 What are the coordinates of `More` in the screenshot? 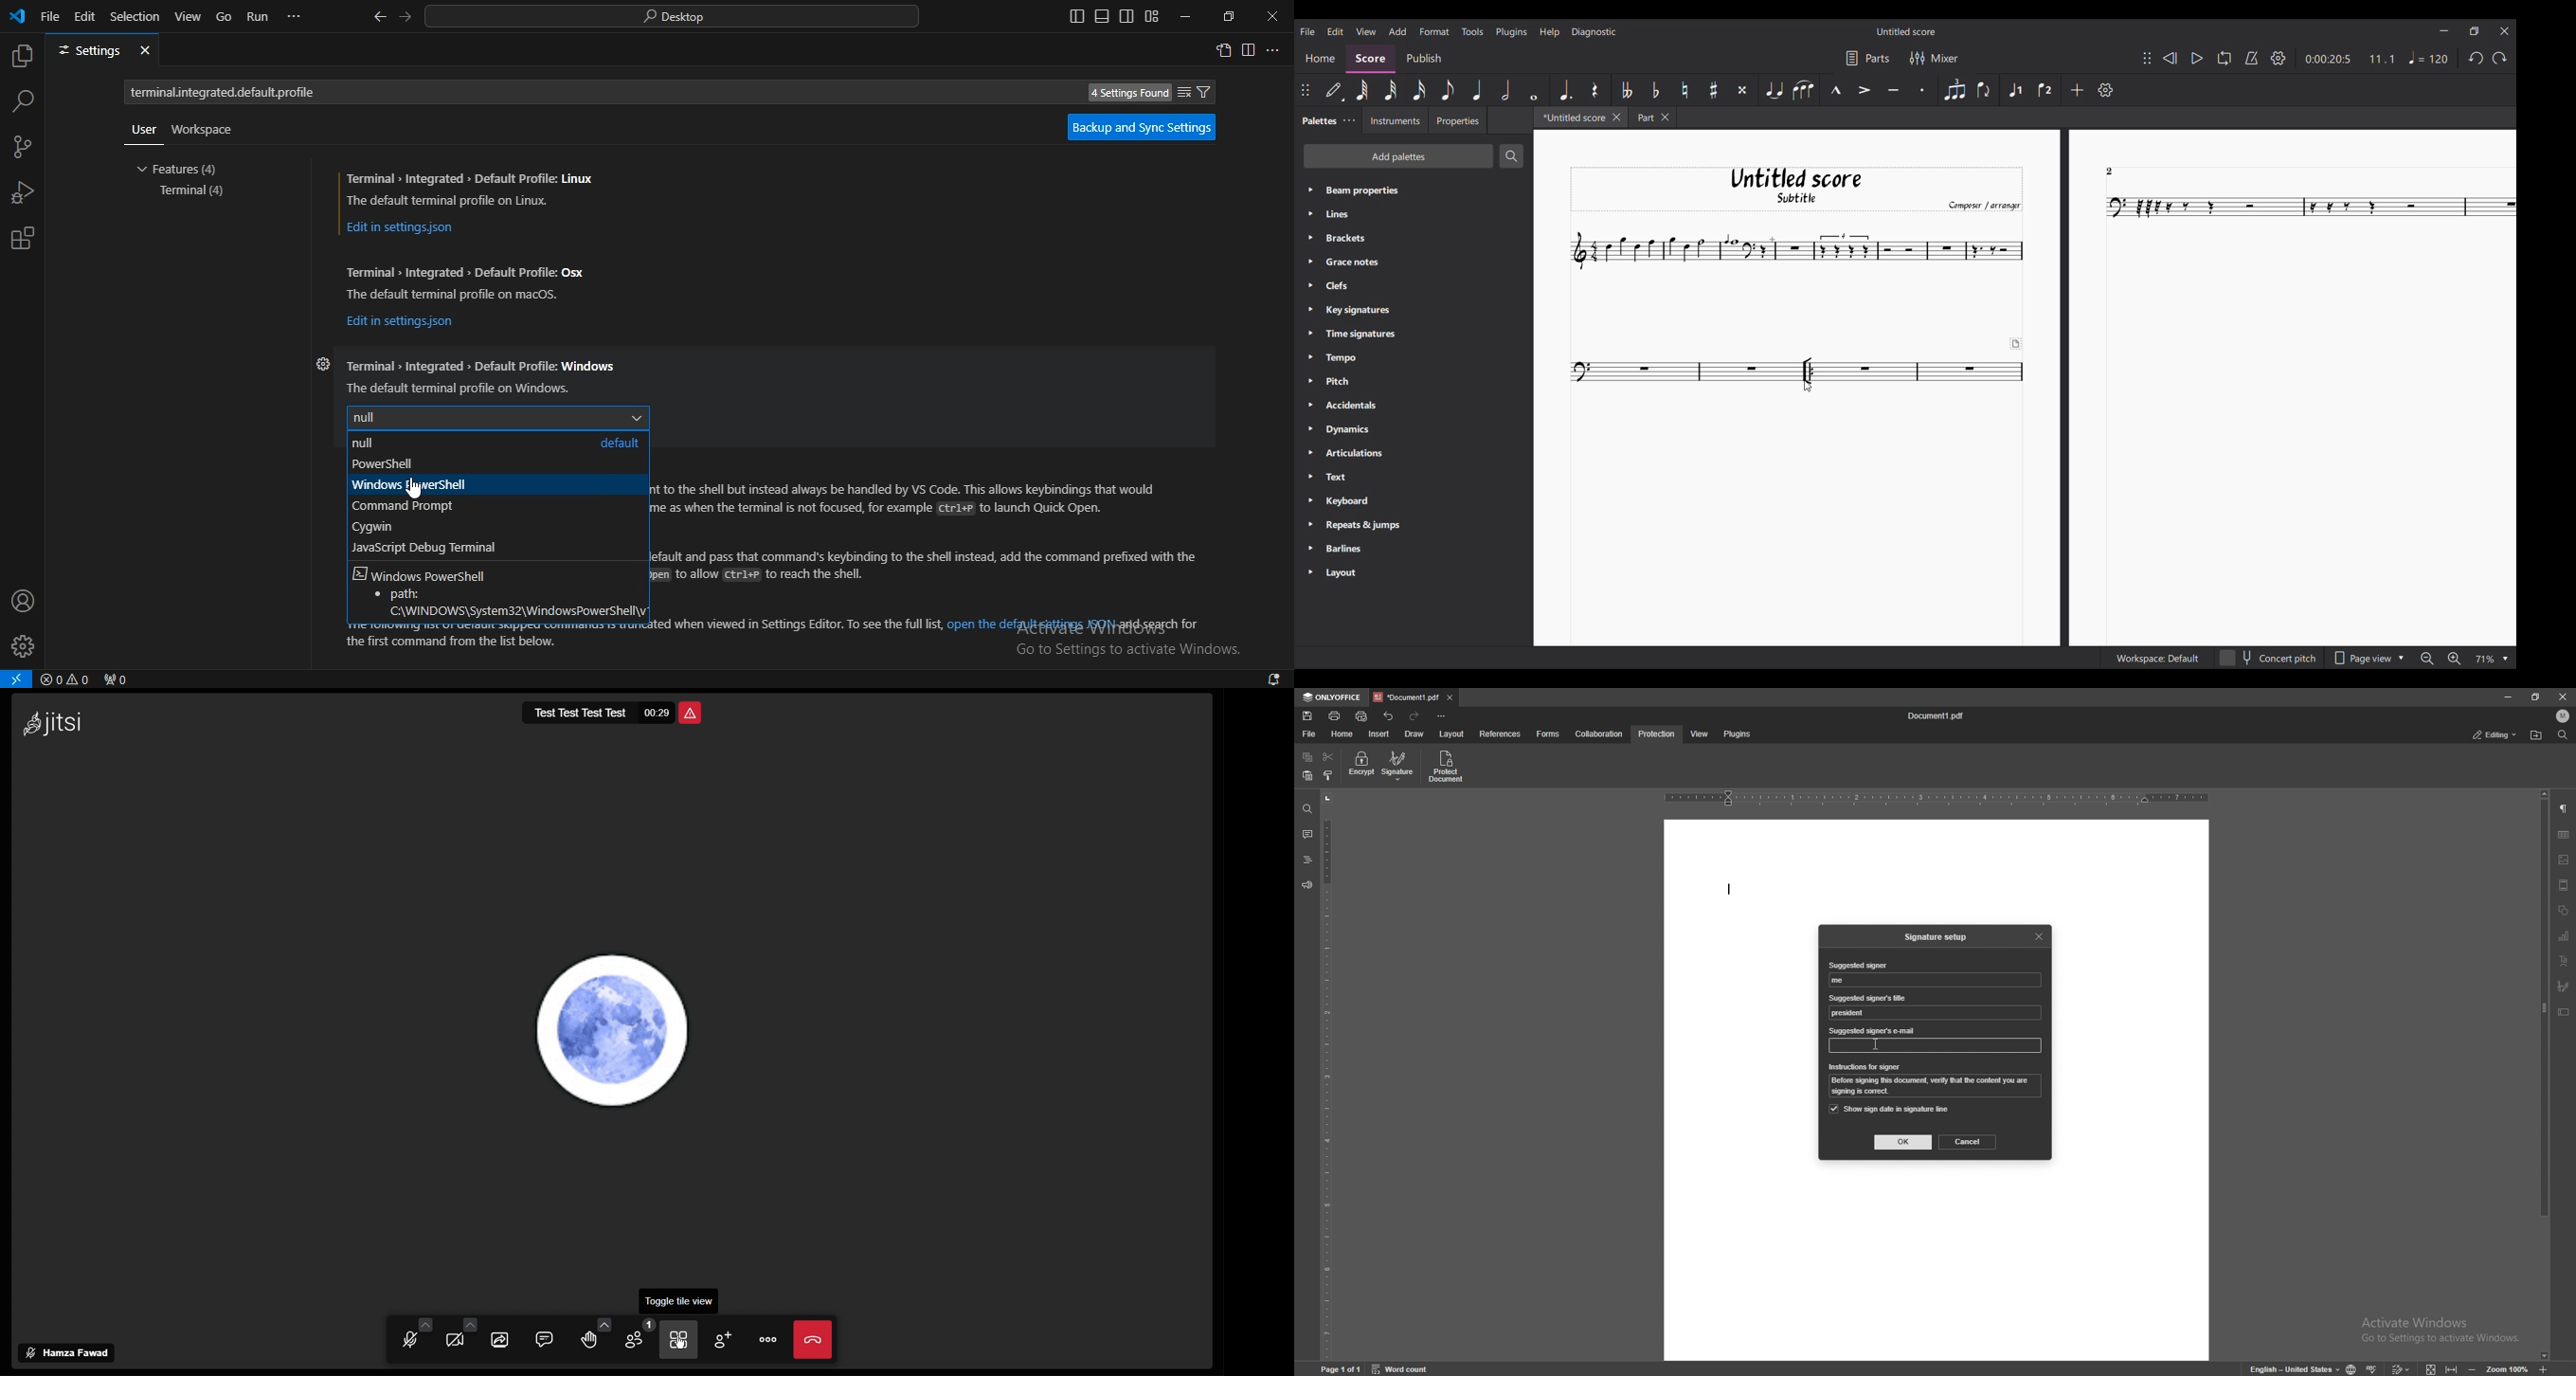 It's located at (772, 1343).